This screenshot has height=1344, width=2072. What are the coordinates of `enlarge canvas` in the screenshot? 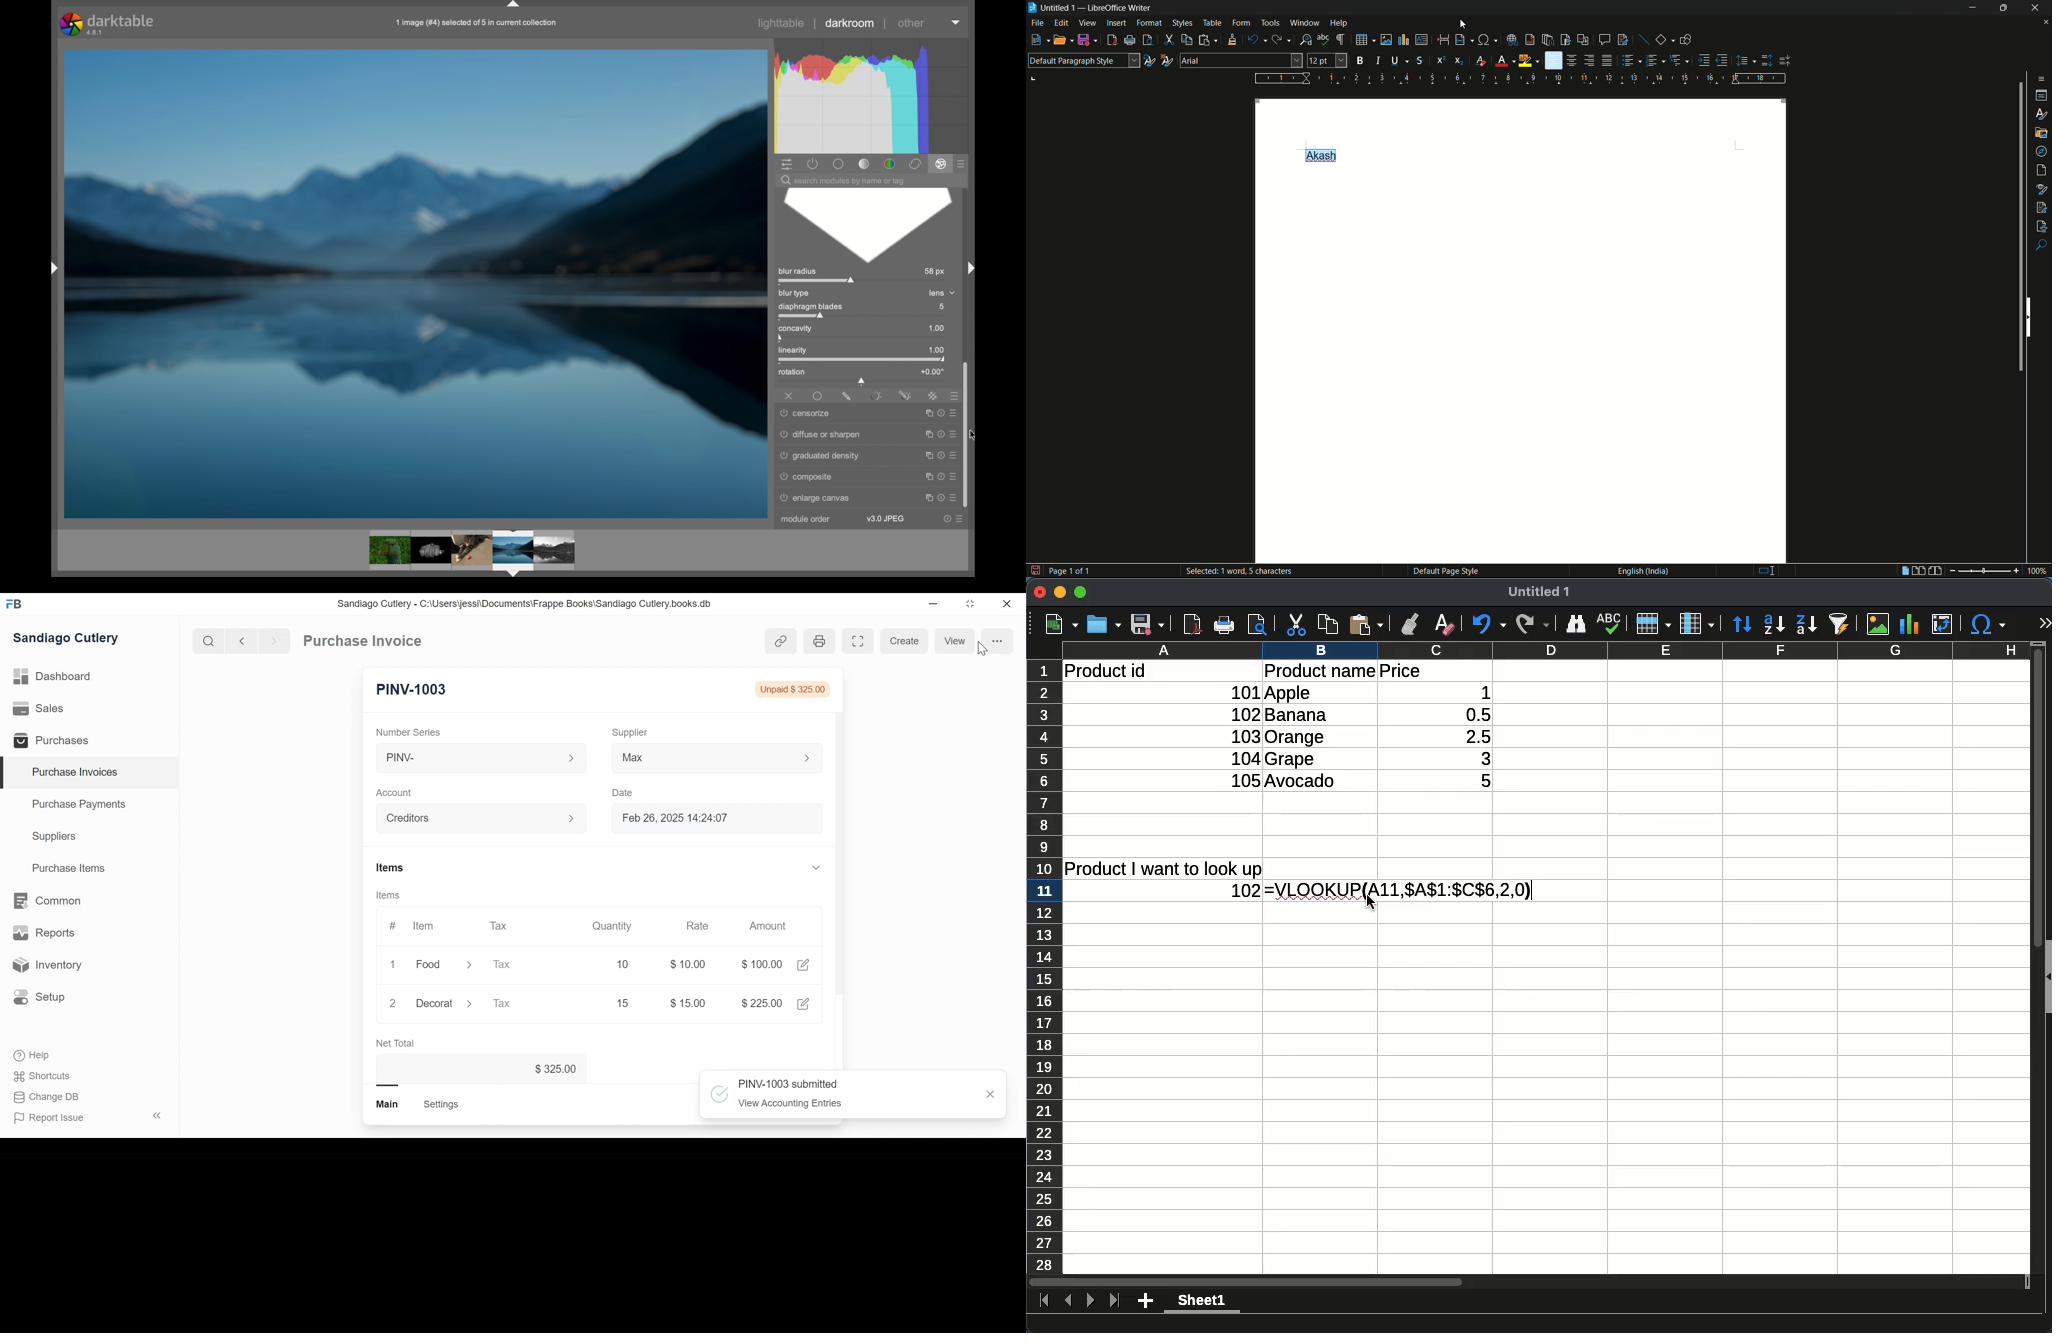 It's located at (821, 498).